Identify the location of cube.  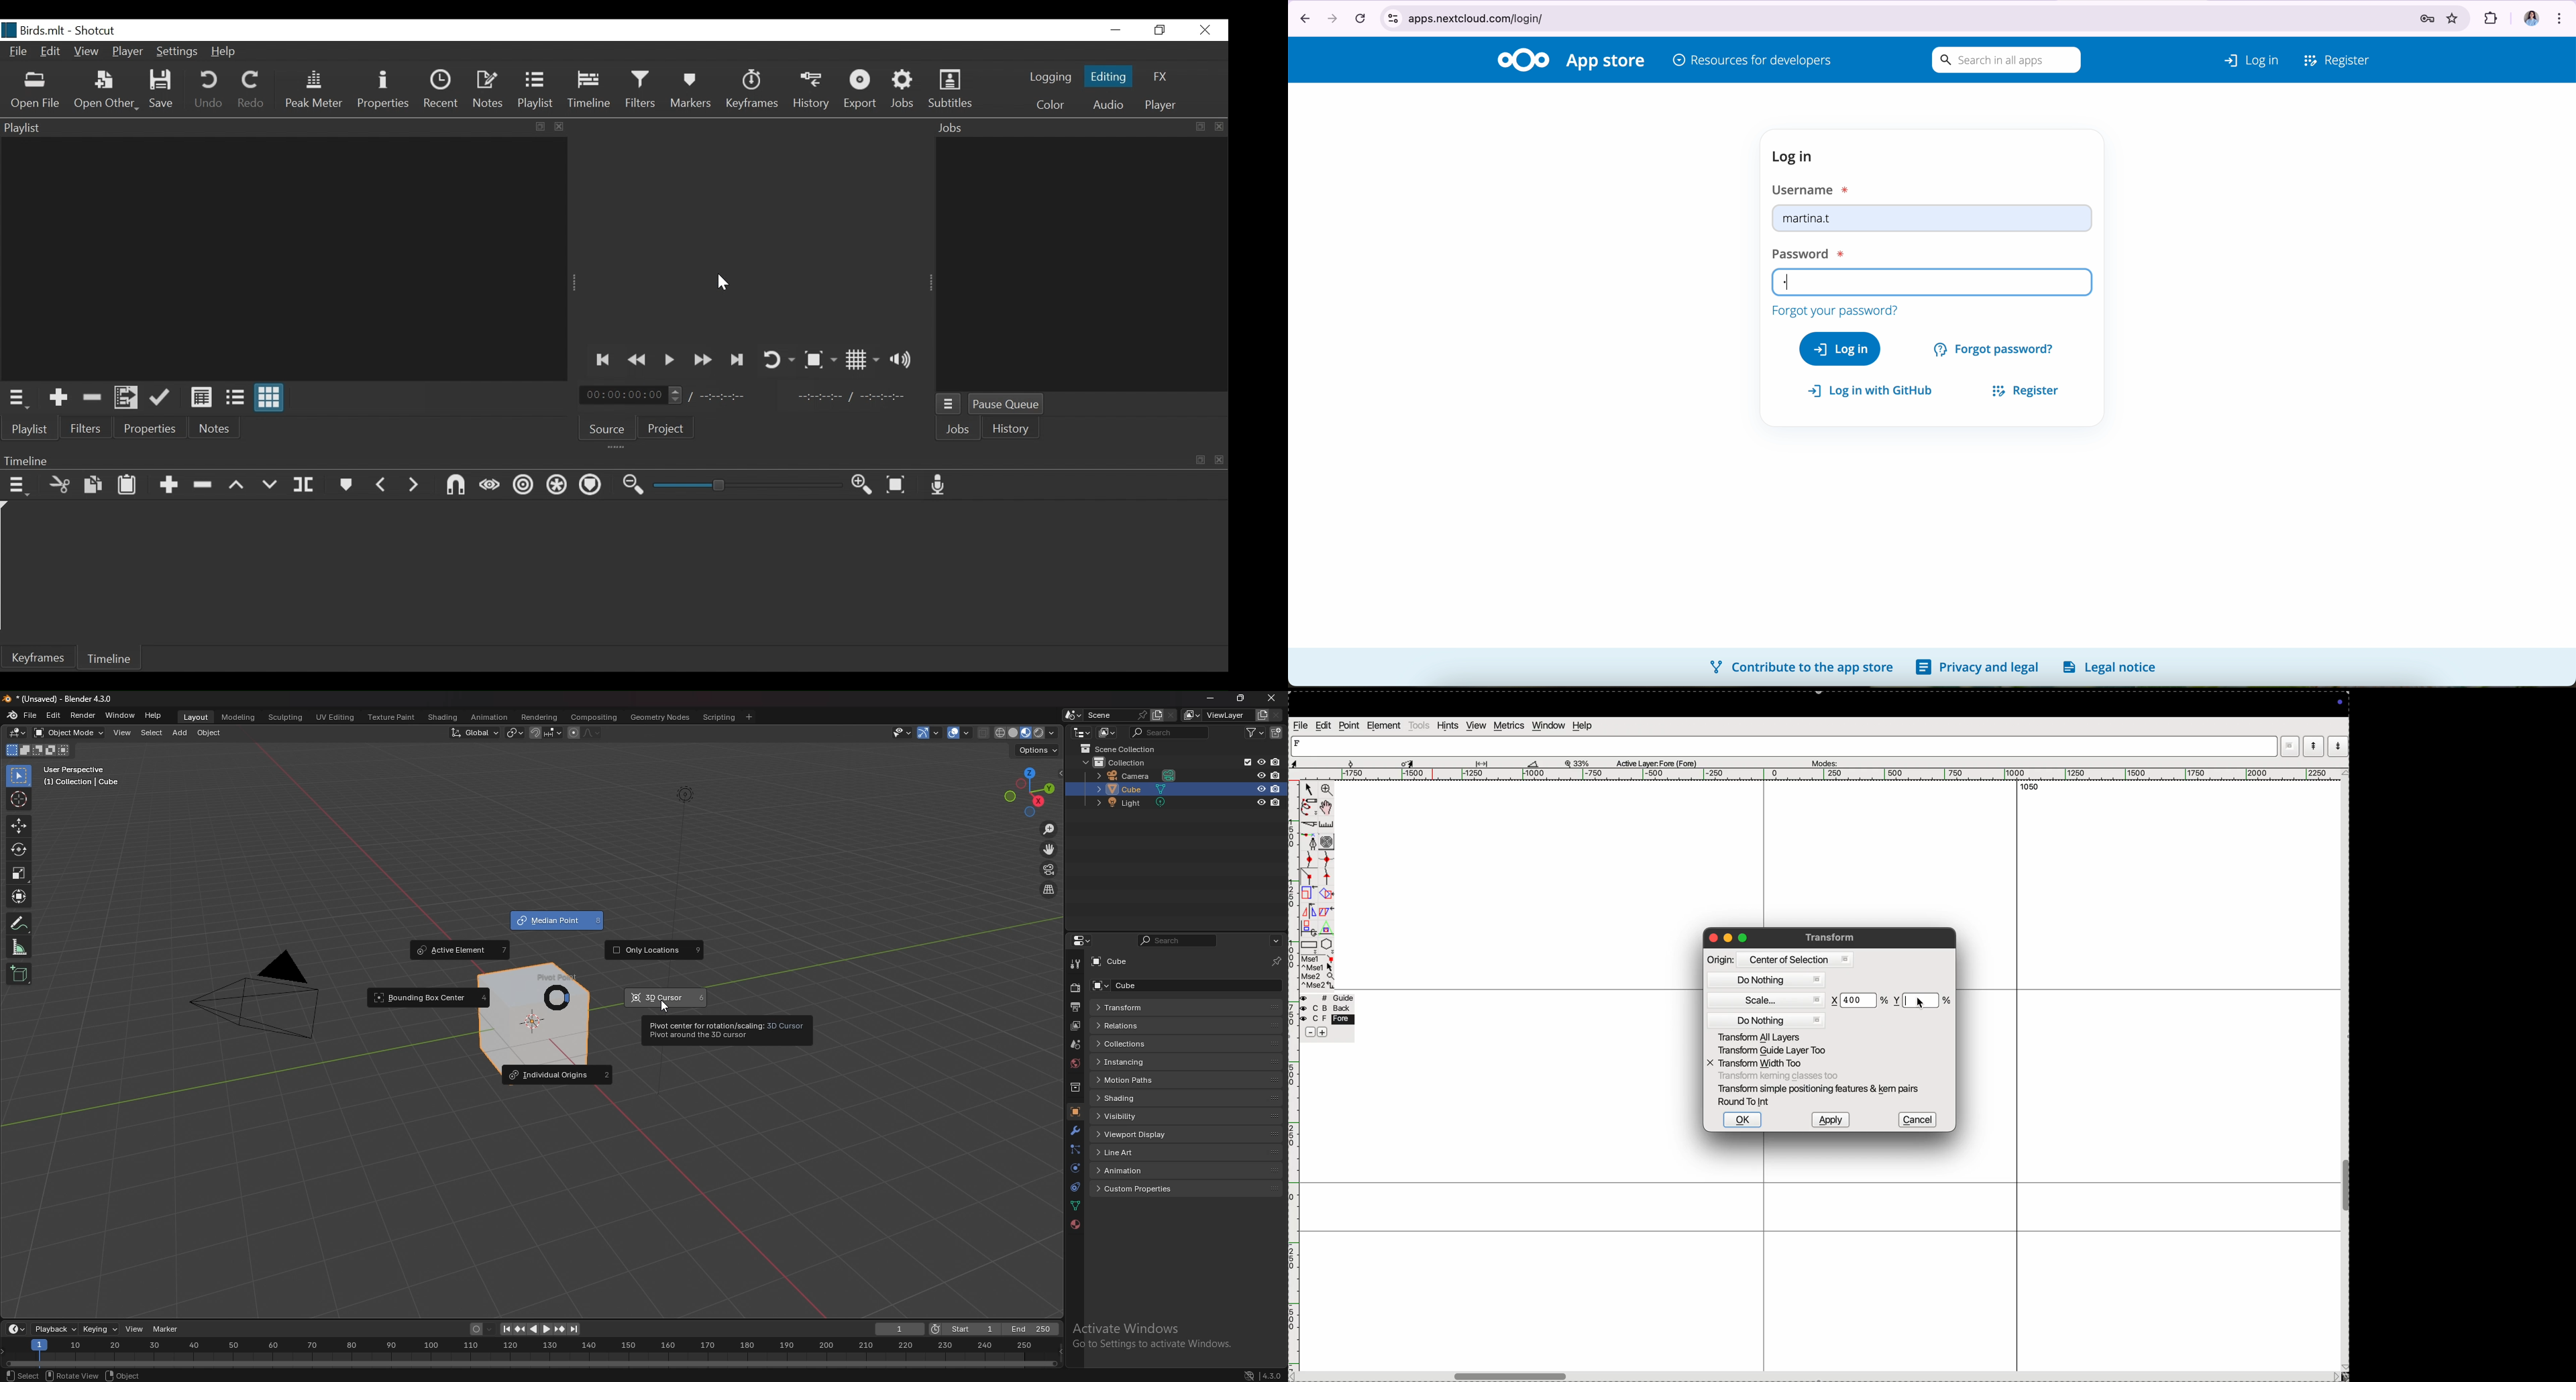
(1133, 789).